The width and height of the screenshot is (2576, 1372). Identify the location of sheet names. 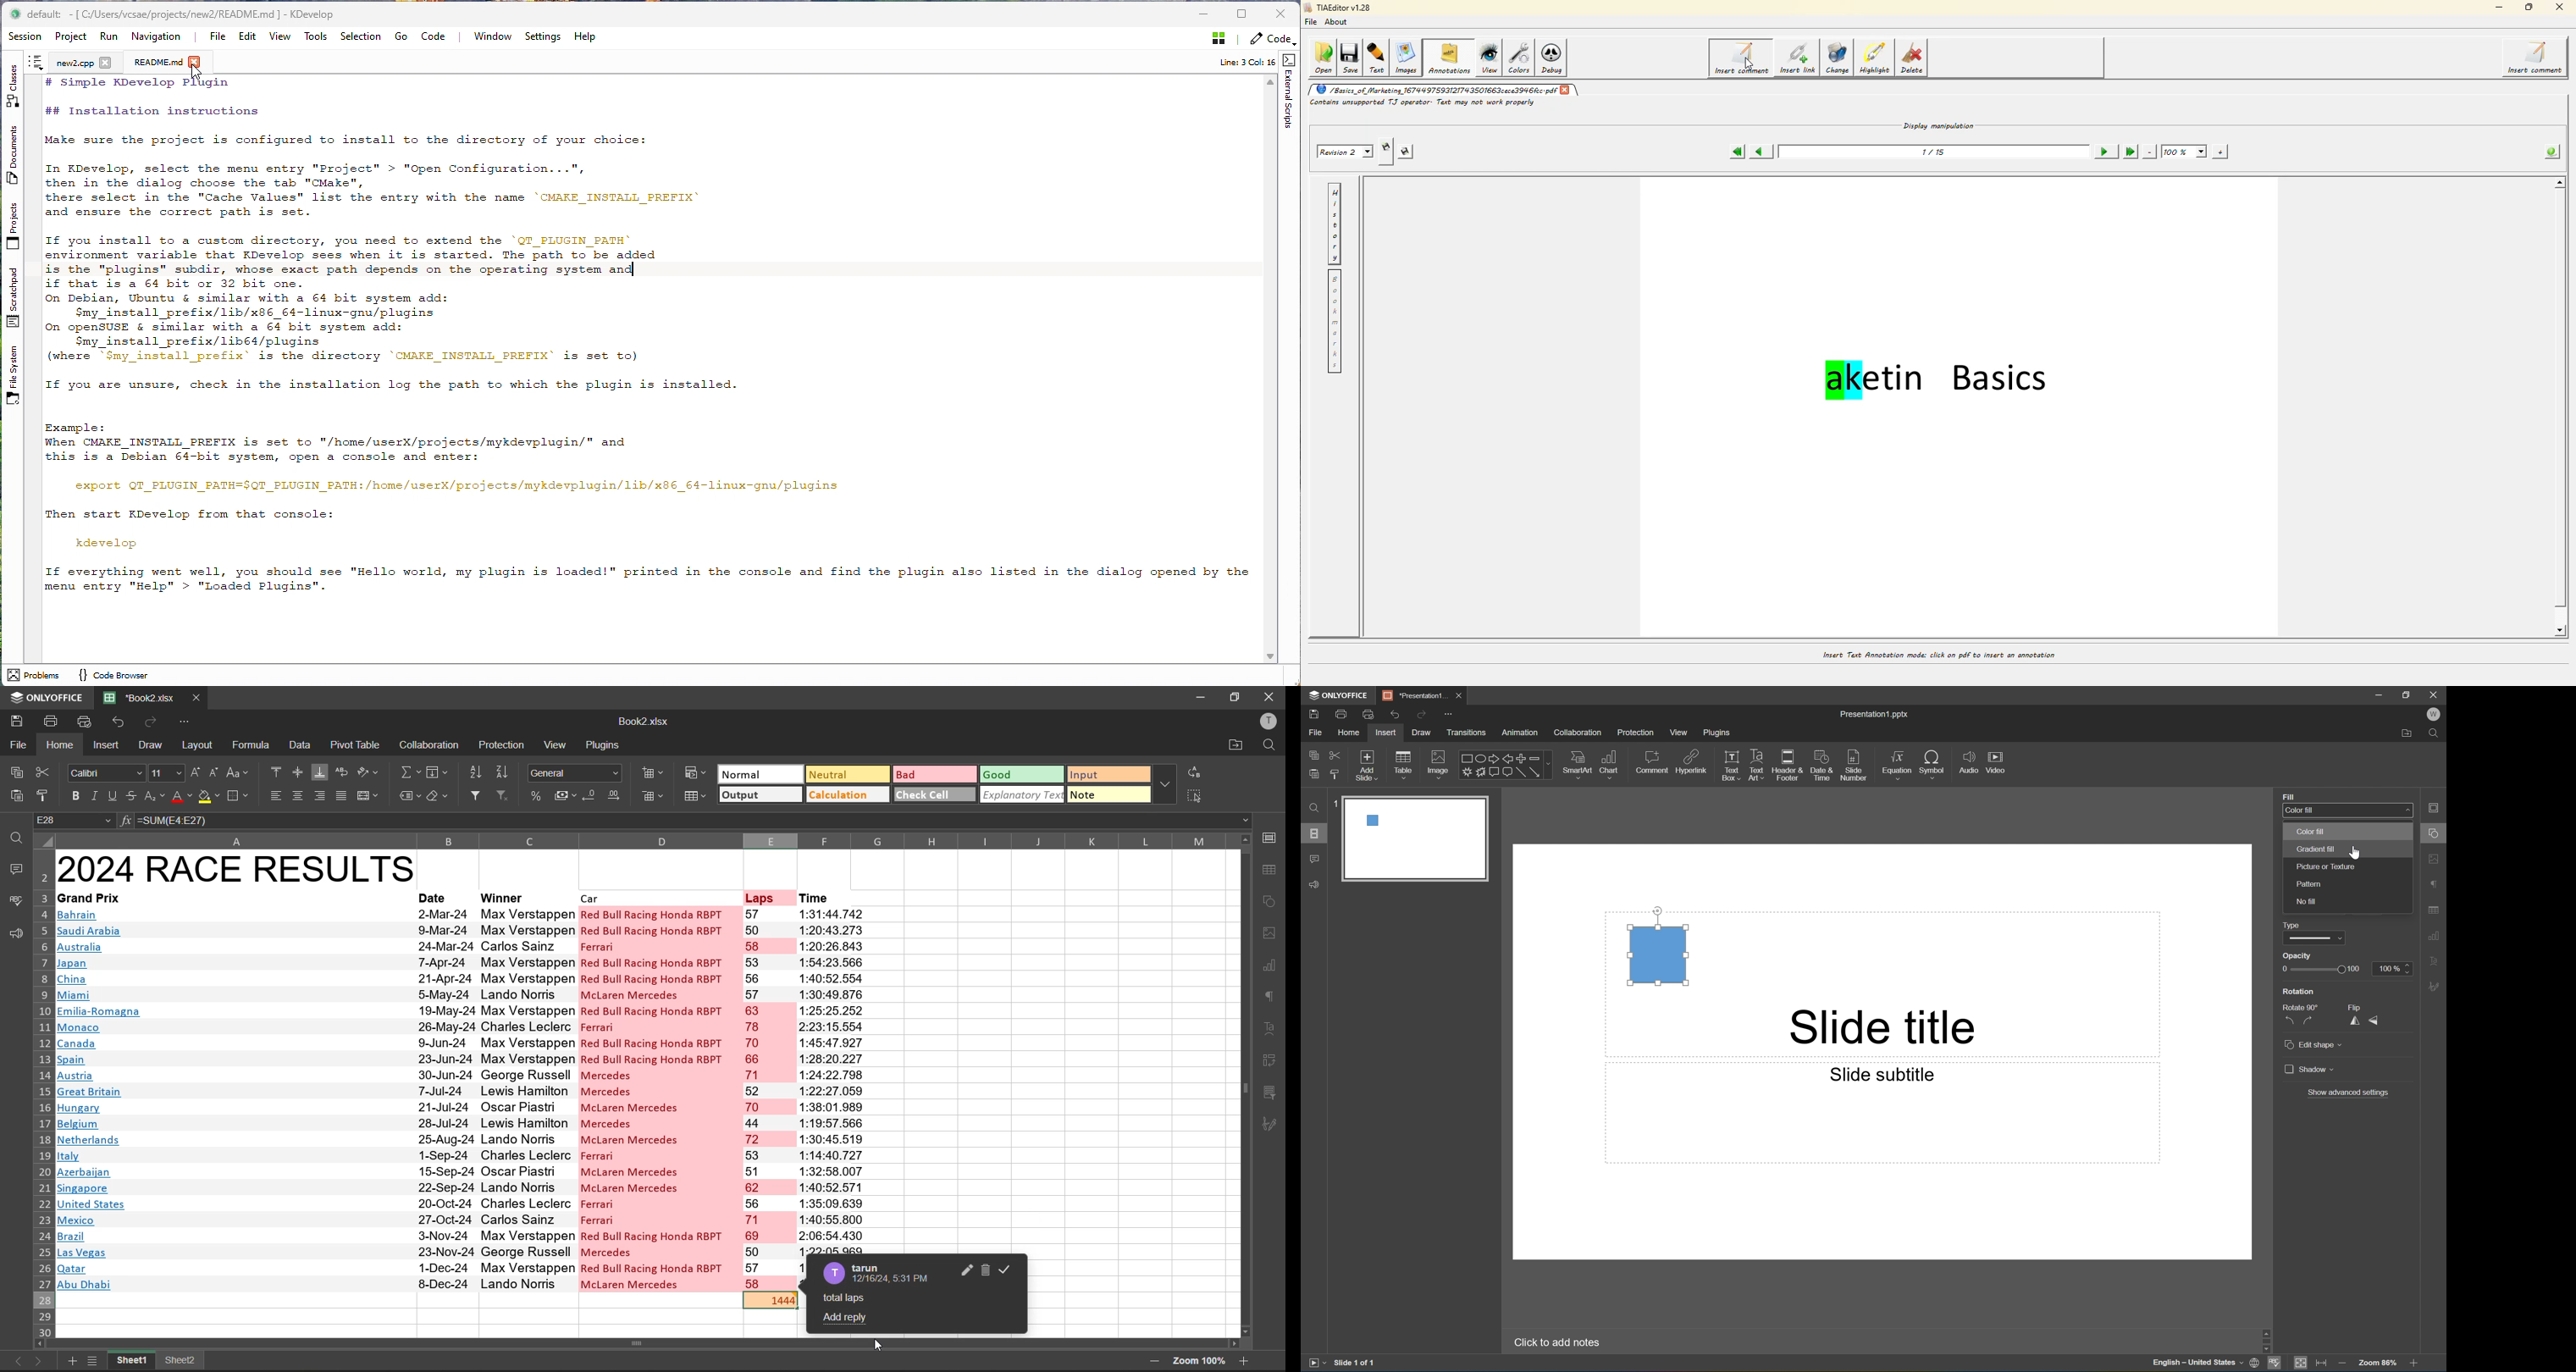
(133, 1362).